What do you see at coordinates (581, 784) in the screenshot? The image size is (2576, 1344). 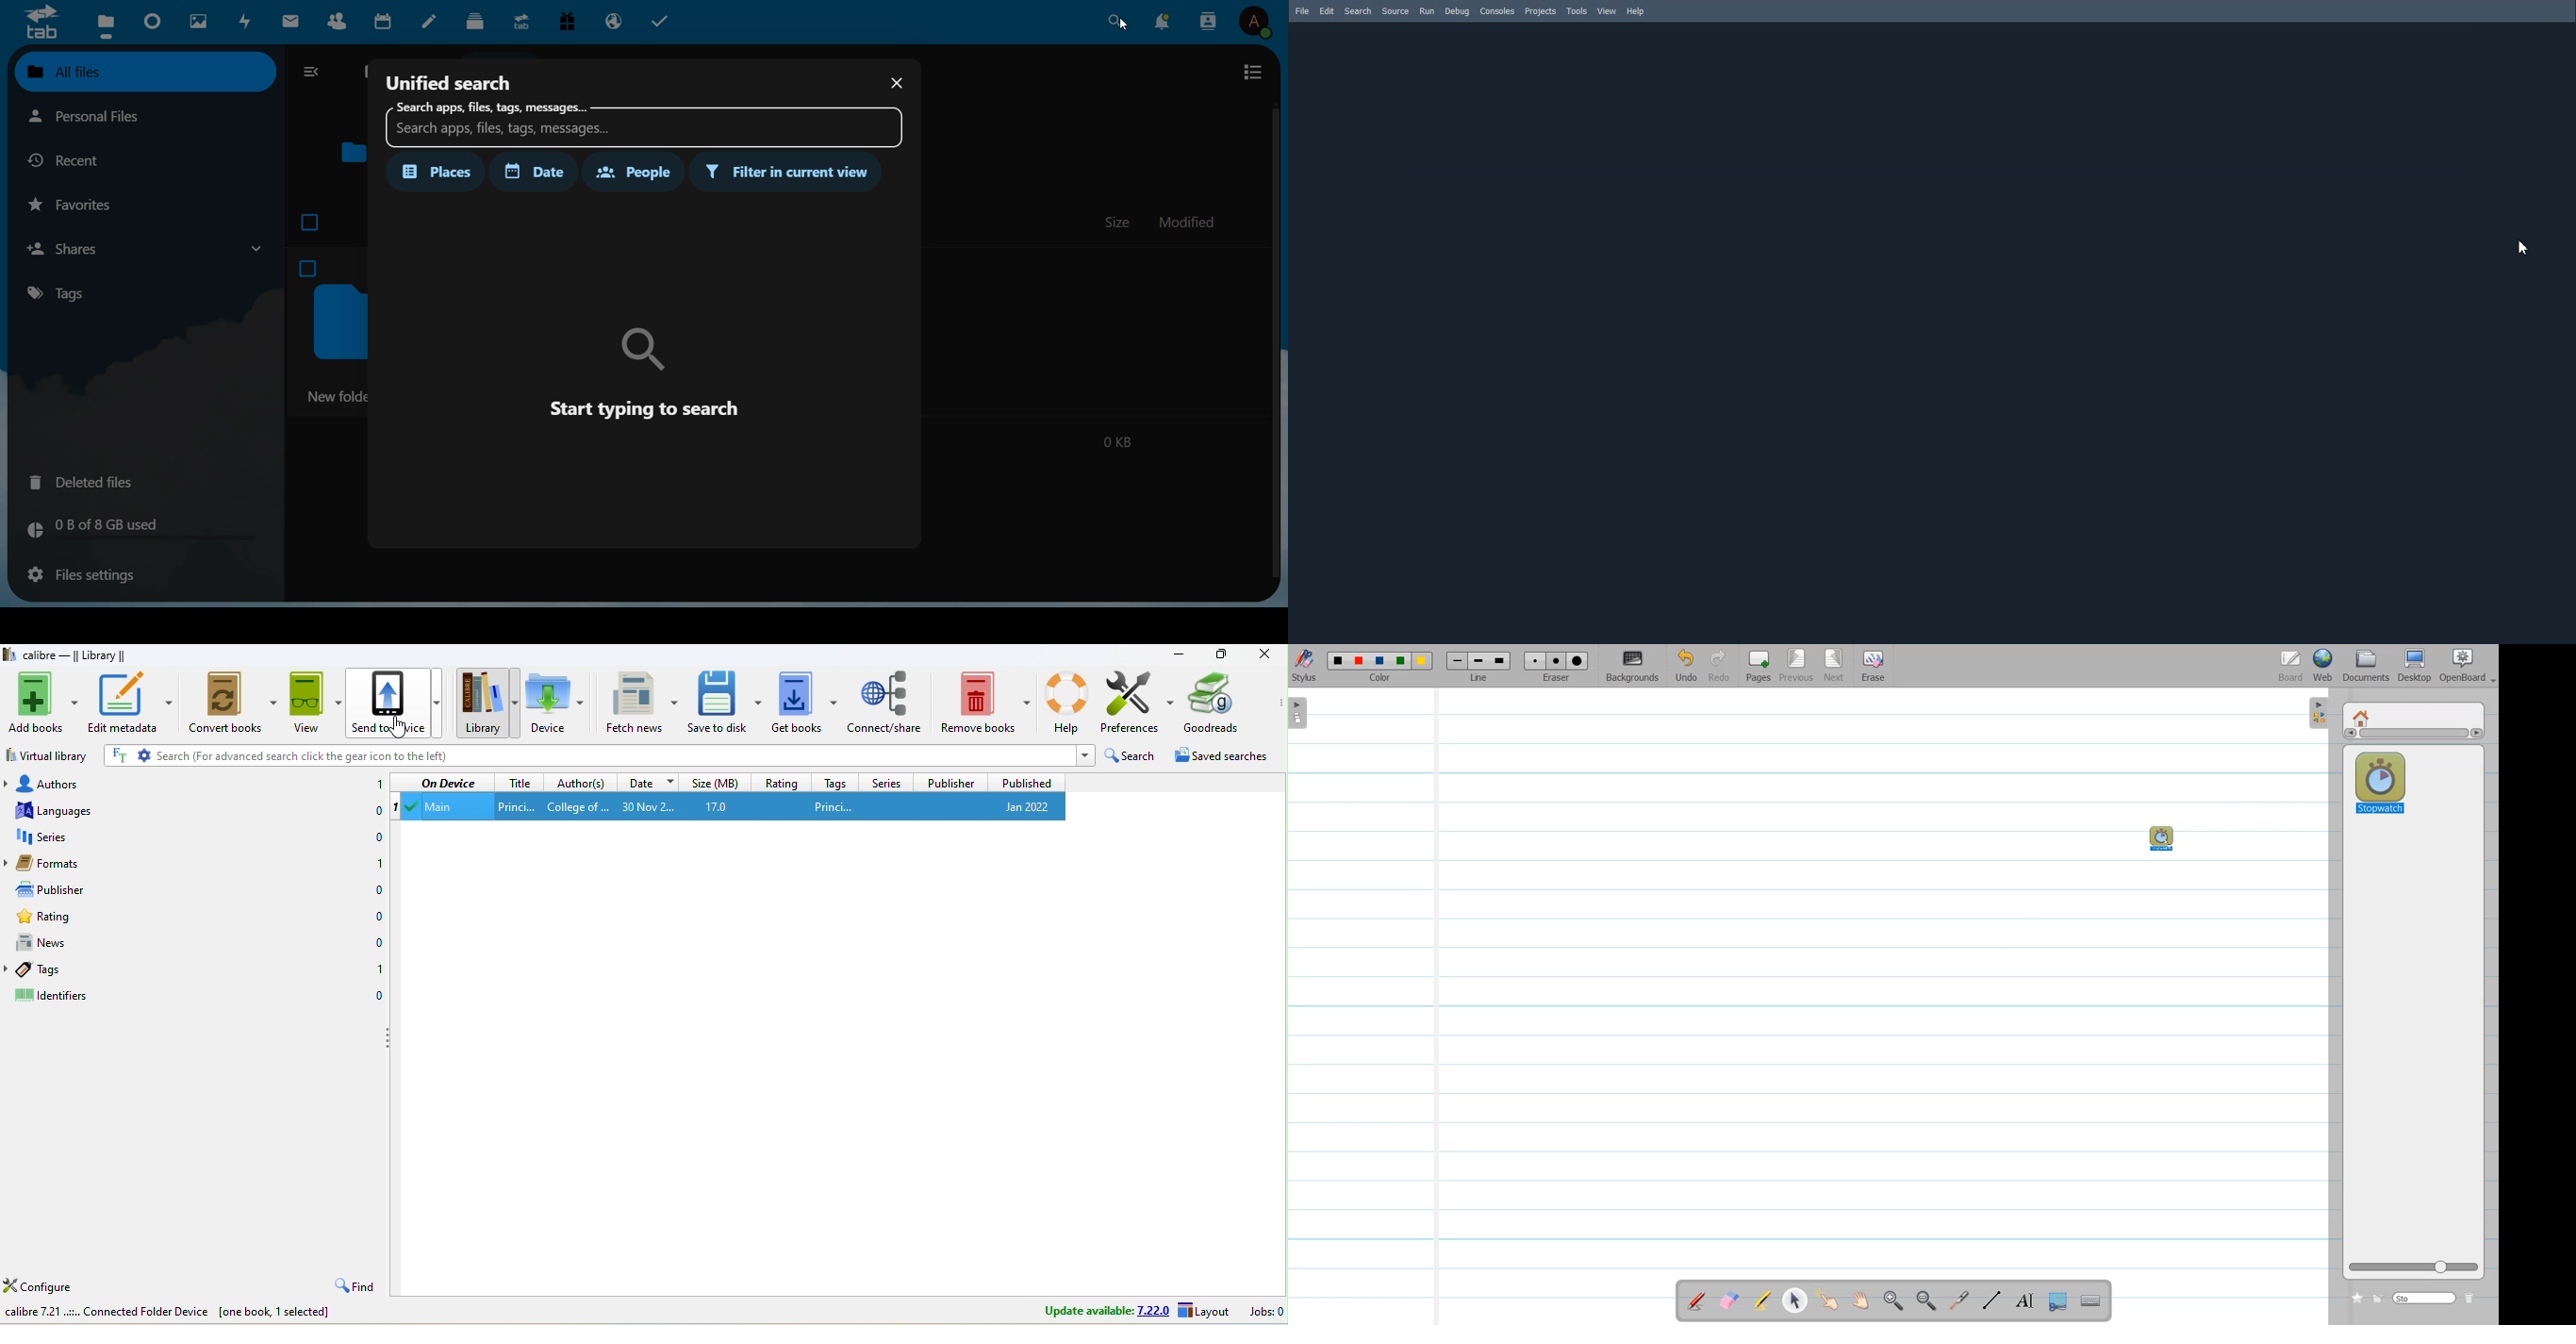 I see `authors` at bounding box center [581, 784].